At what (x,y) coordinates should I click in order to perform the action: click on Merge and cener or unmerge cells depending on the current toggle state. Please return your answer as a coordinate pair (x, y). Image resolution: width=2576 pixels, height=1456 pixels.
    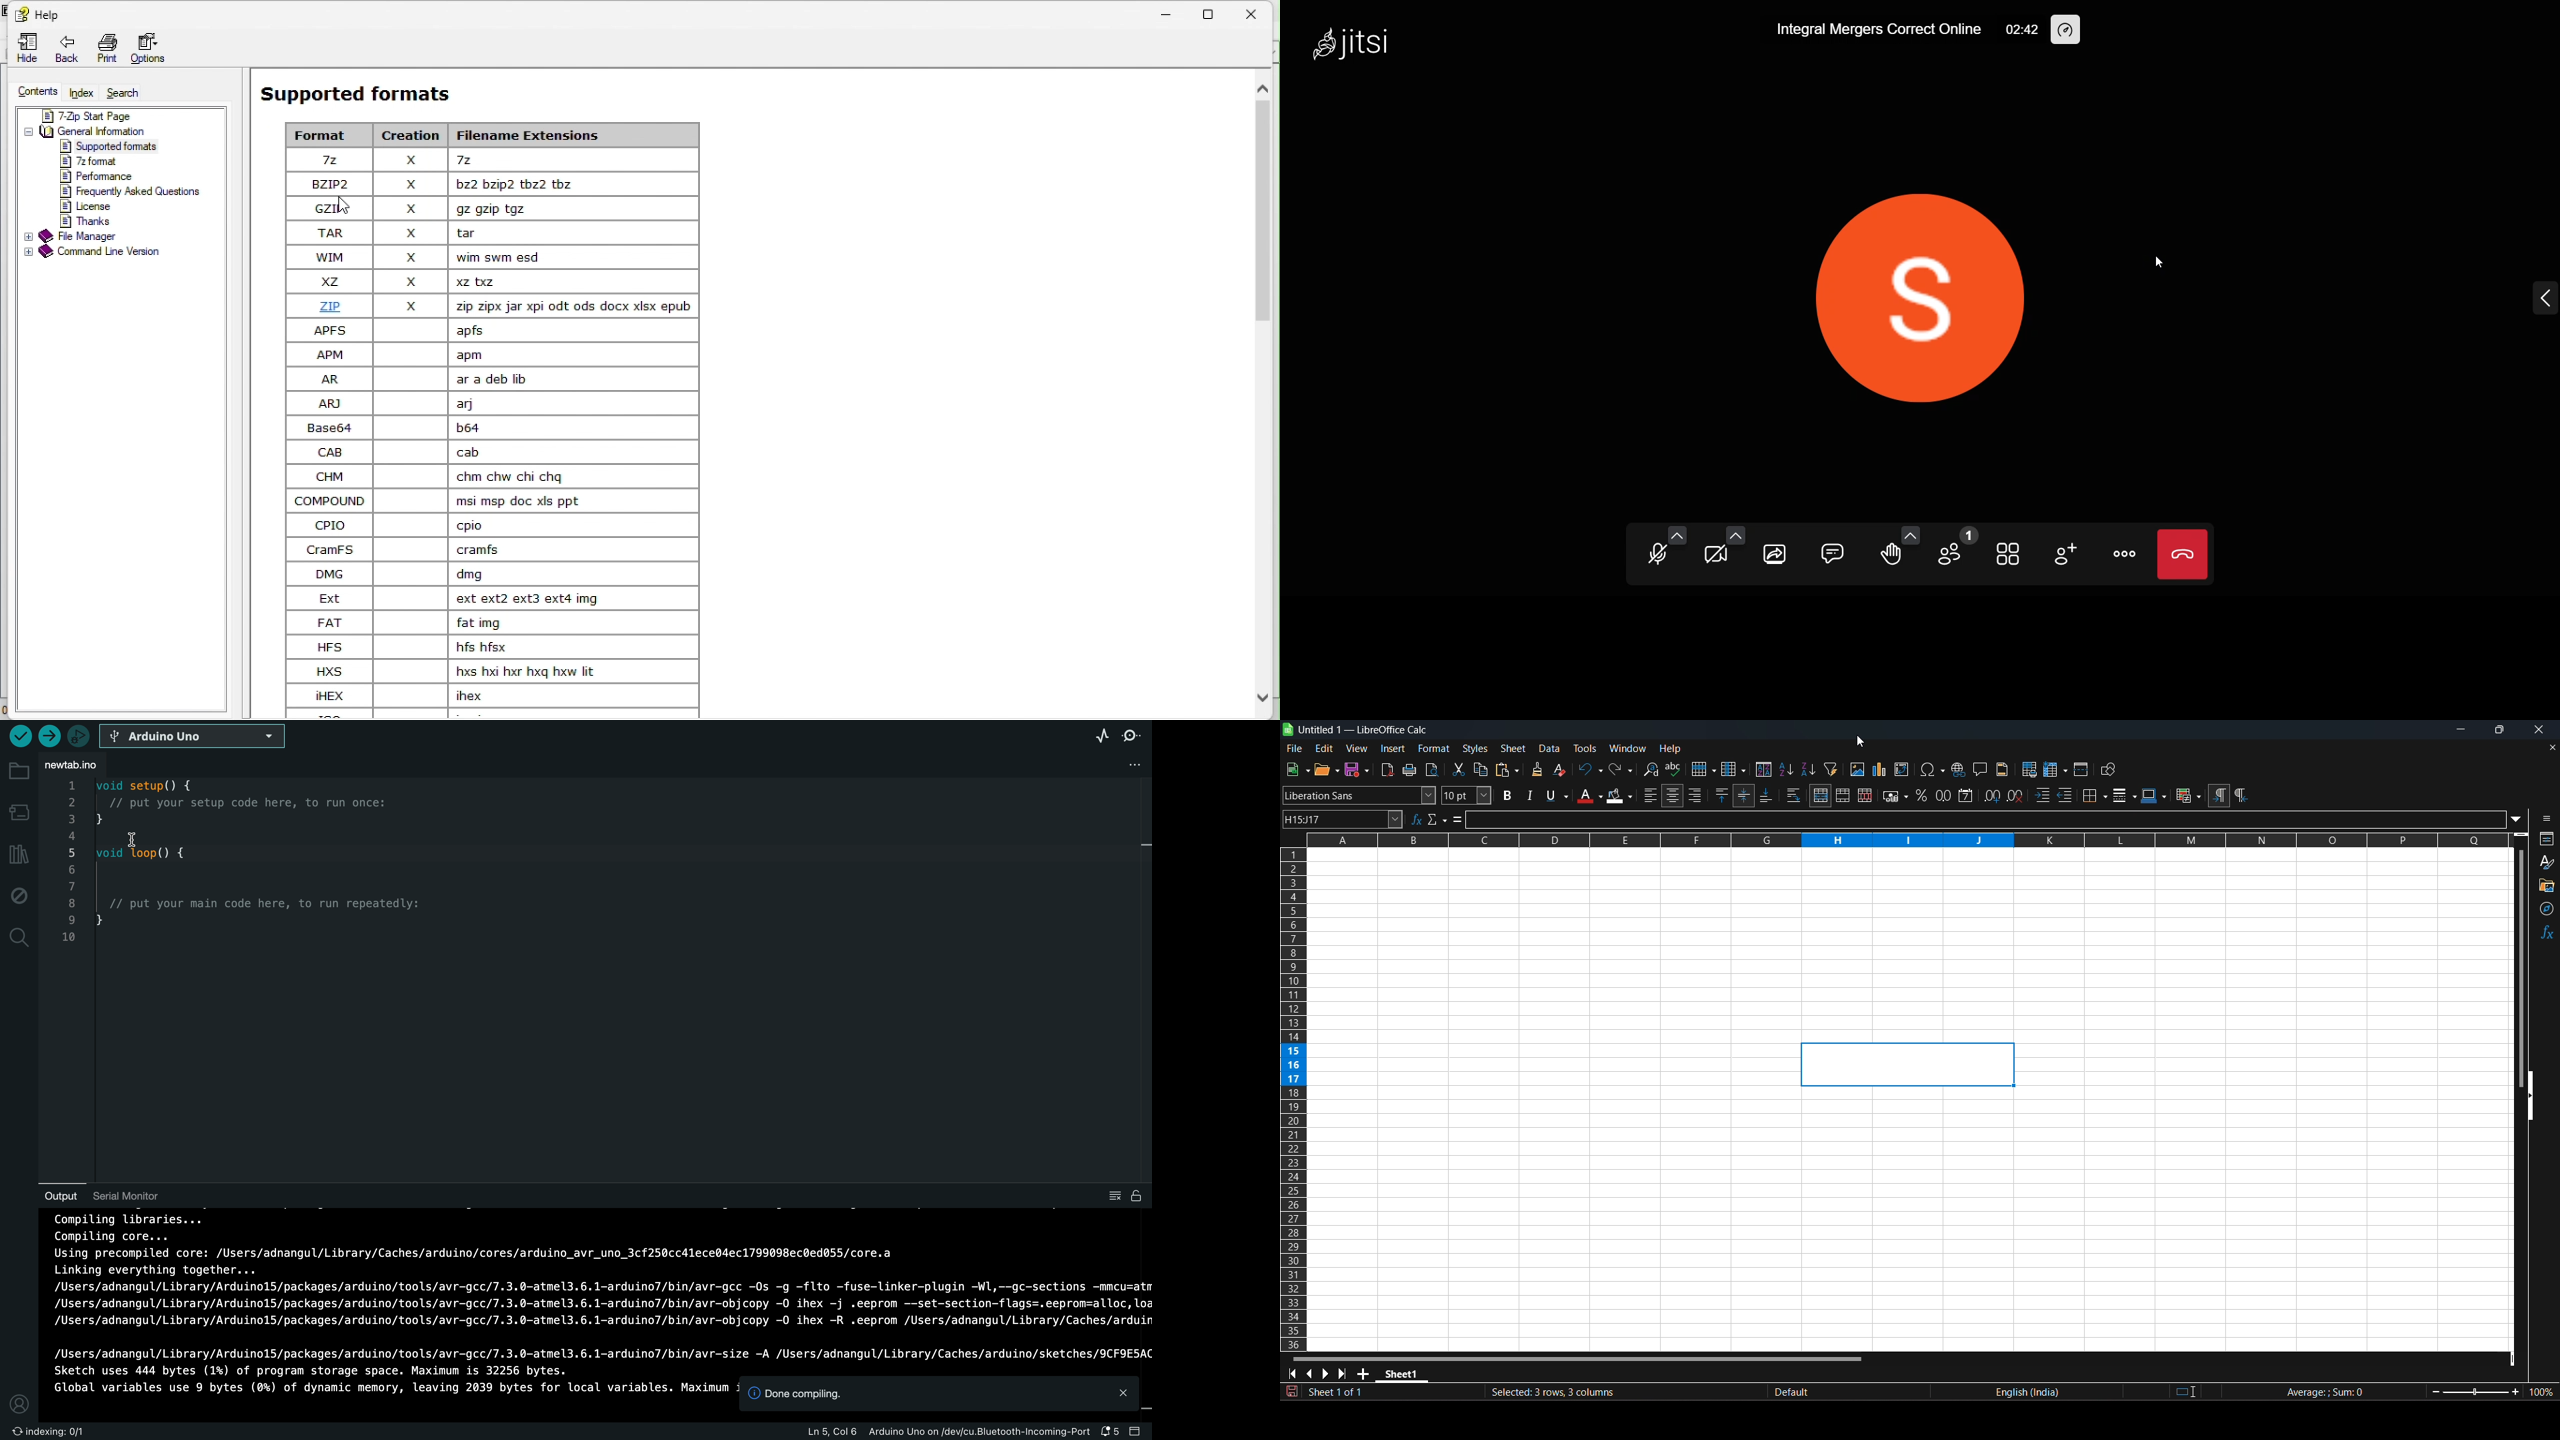
    Looking at the image, I should click on (1821, 796).